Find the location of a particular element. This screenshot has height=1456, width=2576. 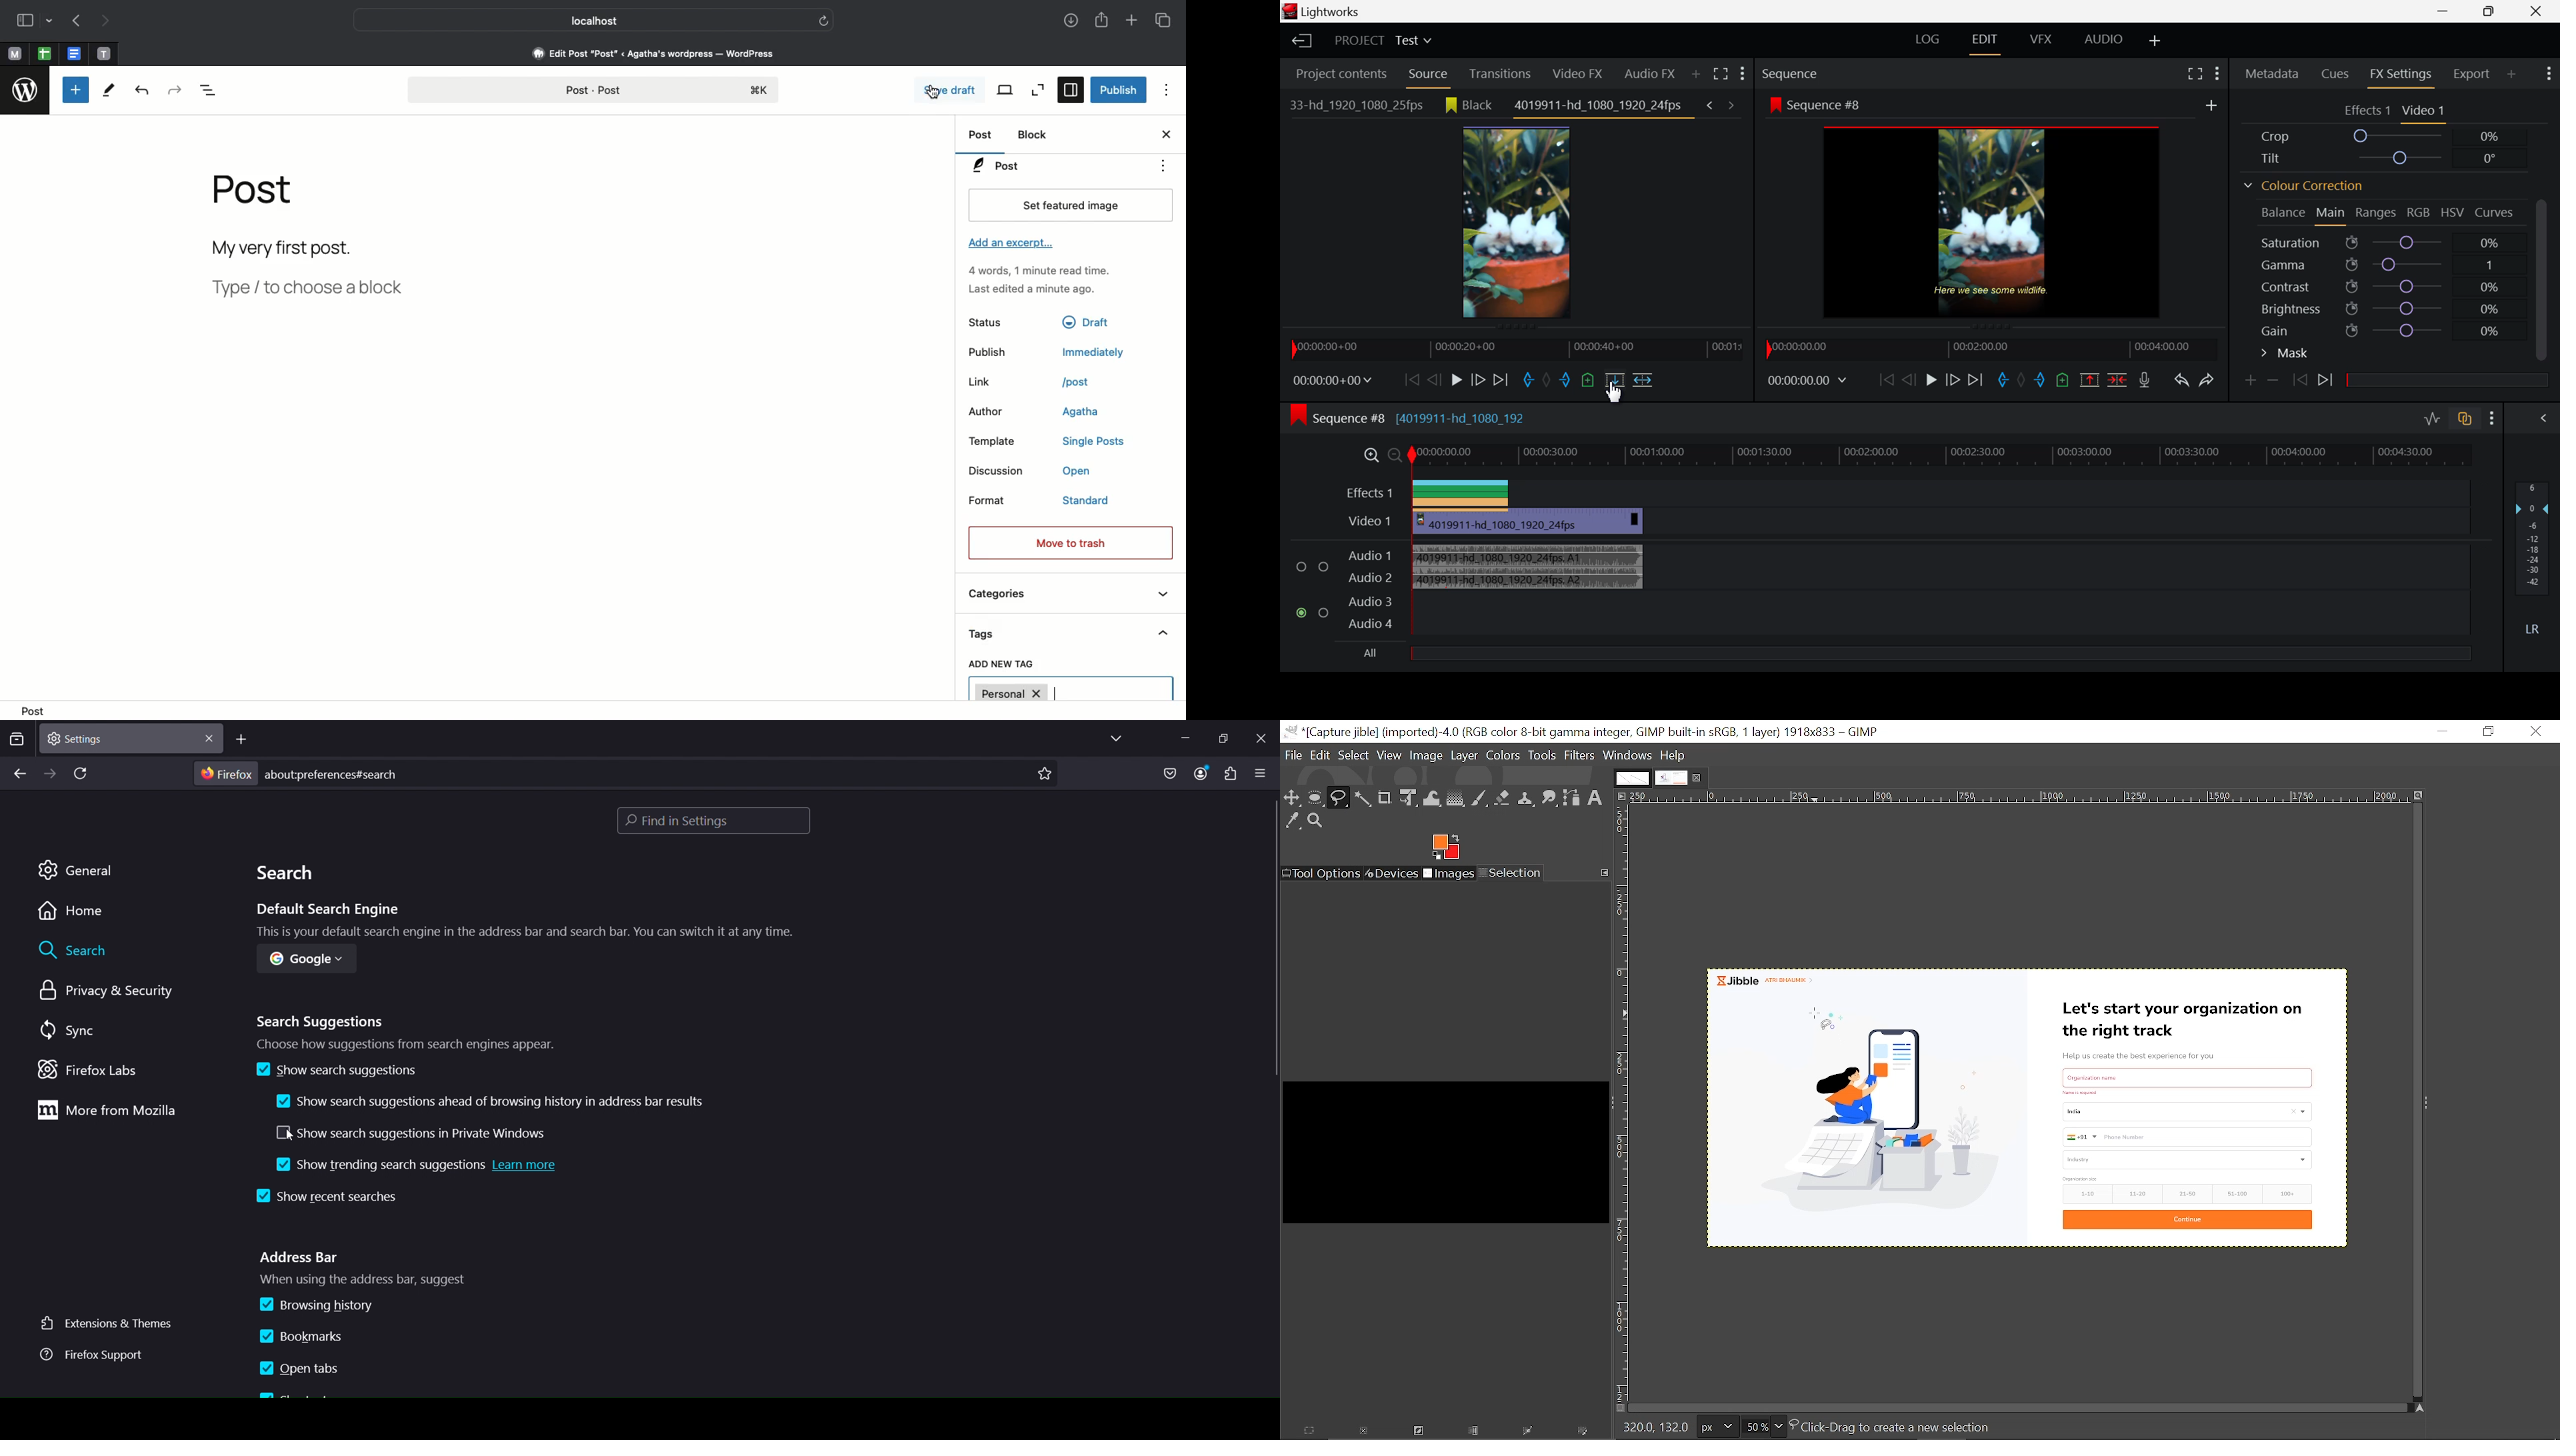

Restore down is located at coordinates (2486, 731).